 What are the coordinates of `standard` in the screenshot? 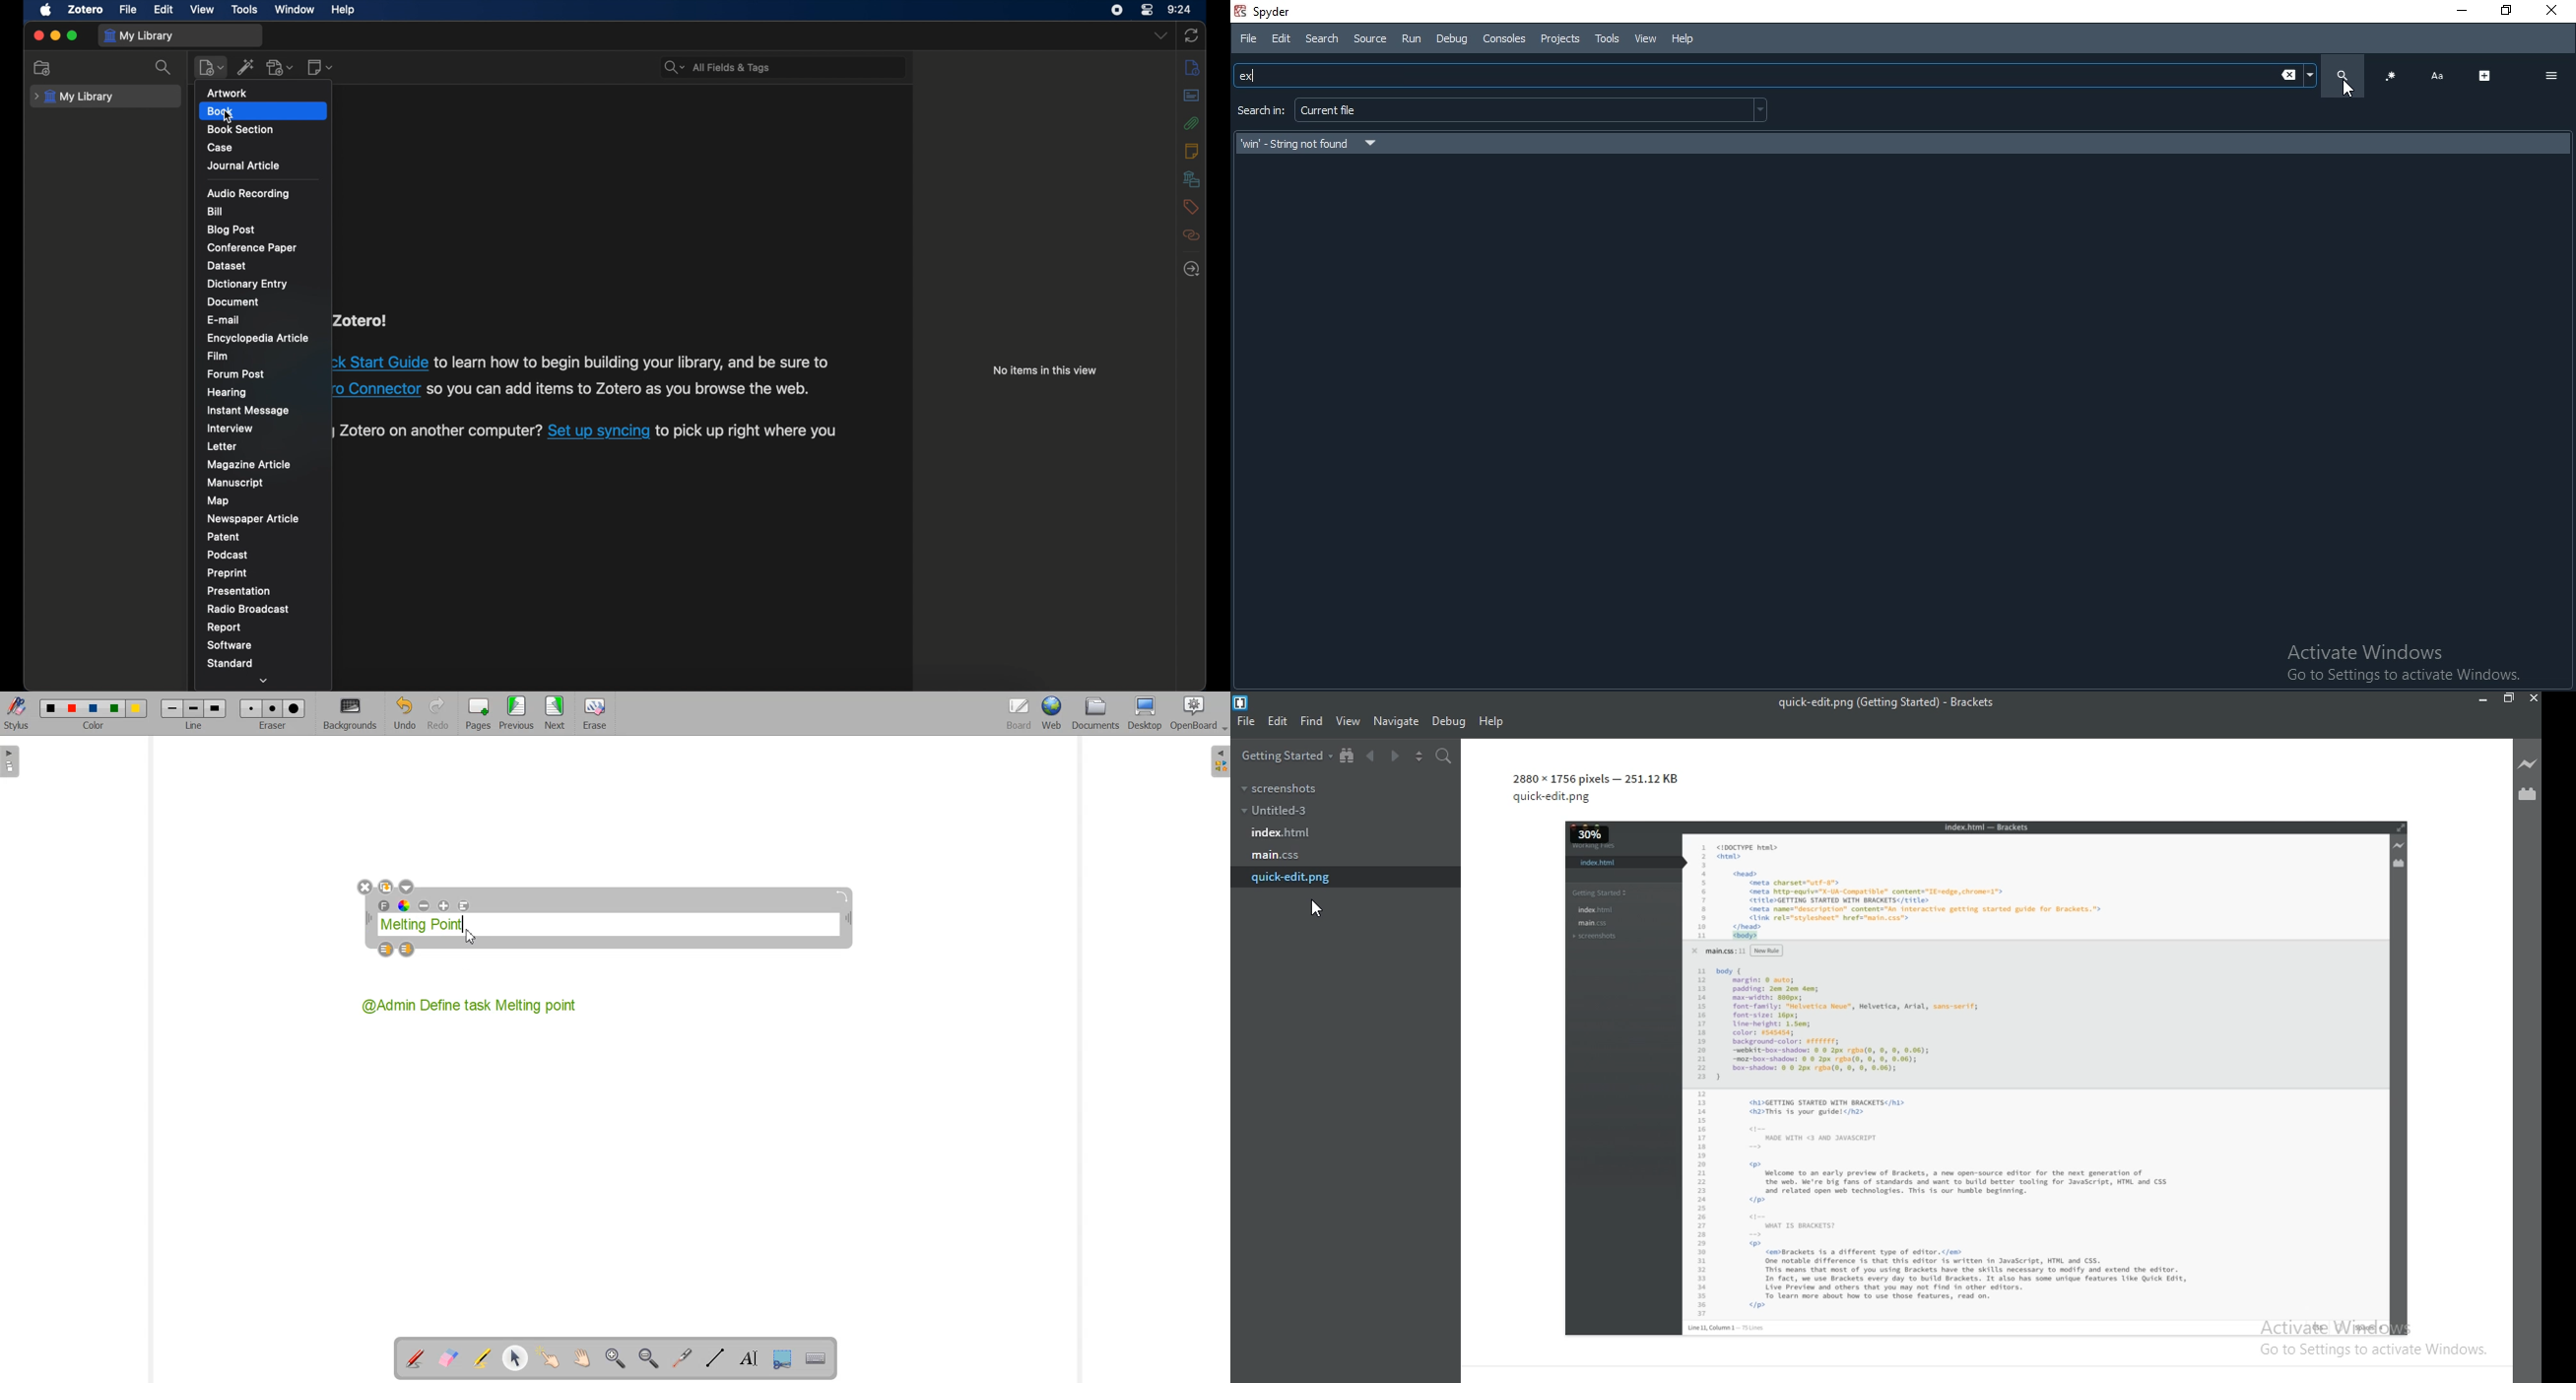 It's located at (231, 663).